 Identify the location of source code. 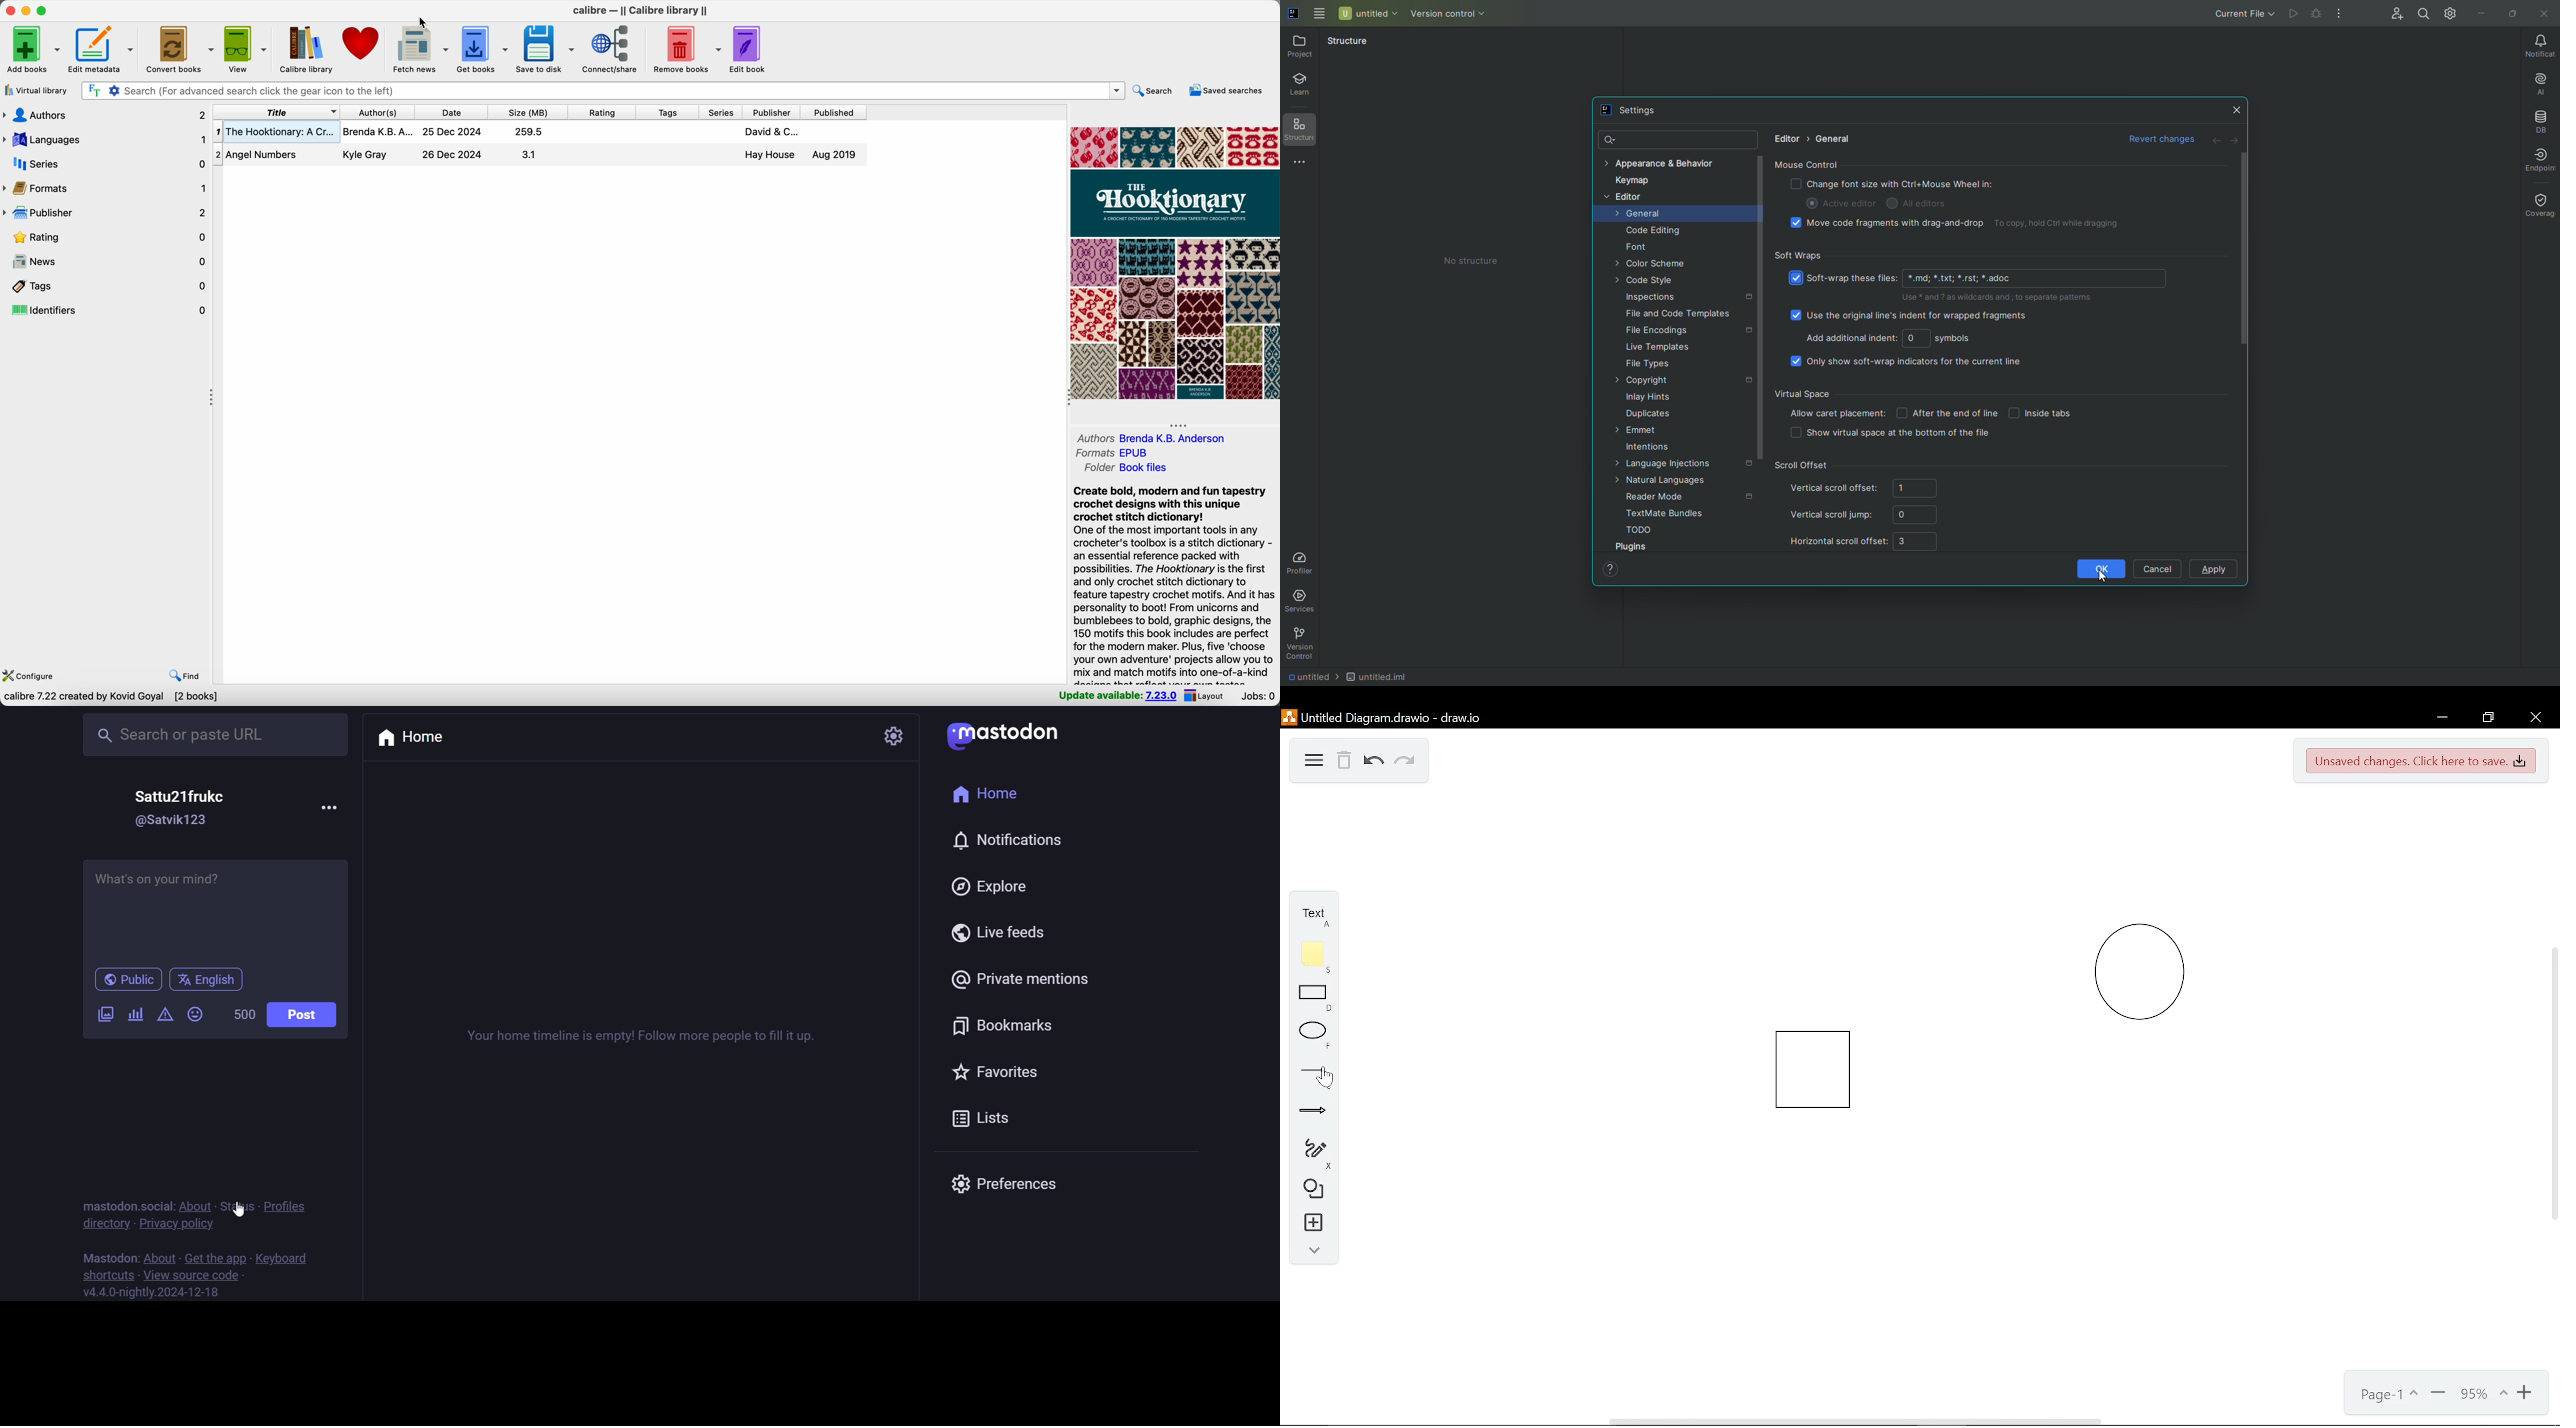
(196, 1274).